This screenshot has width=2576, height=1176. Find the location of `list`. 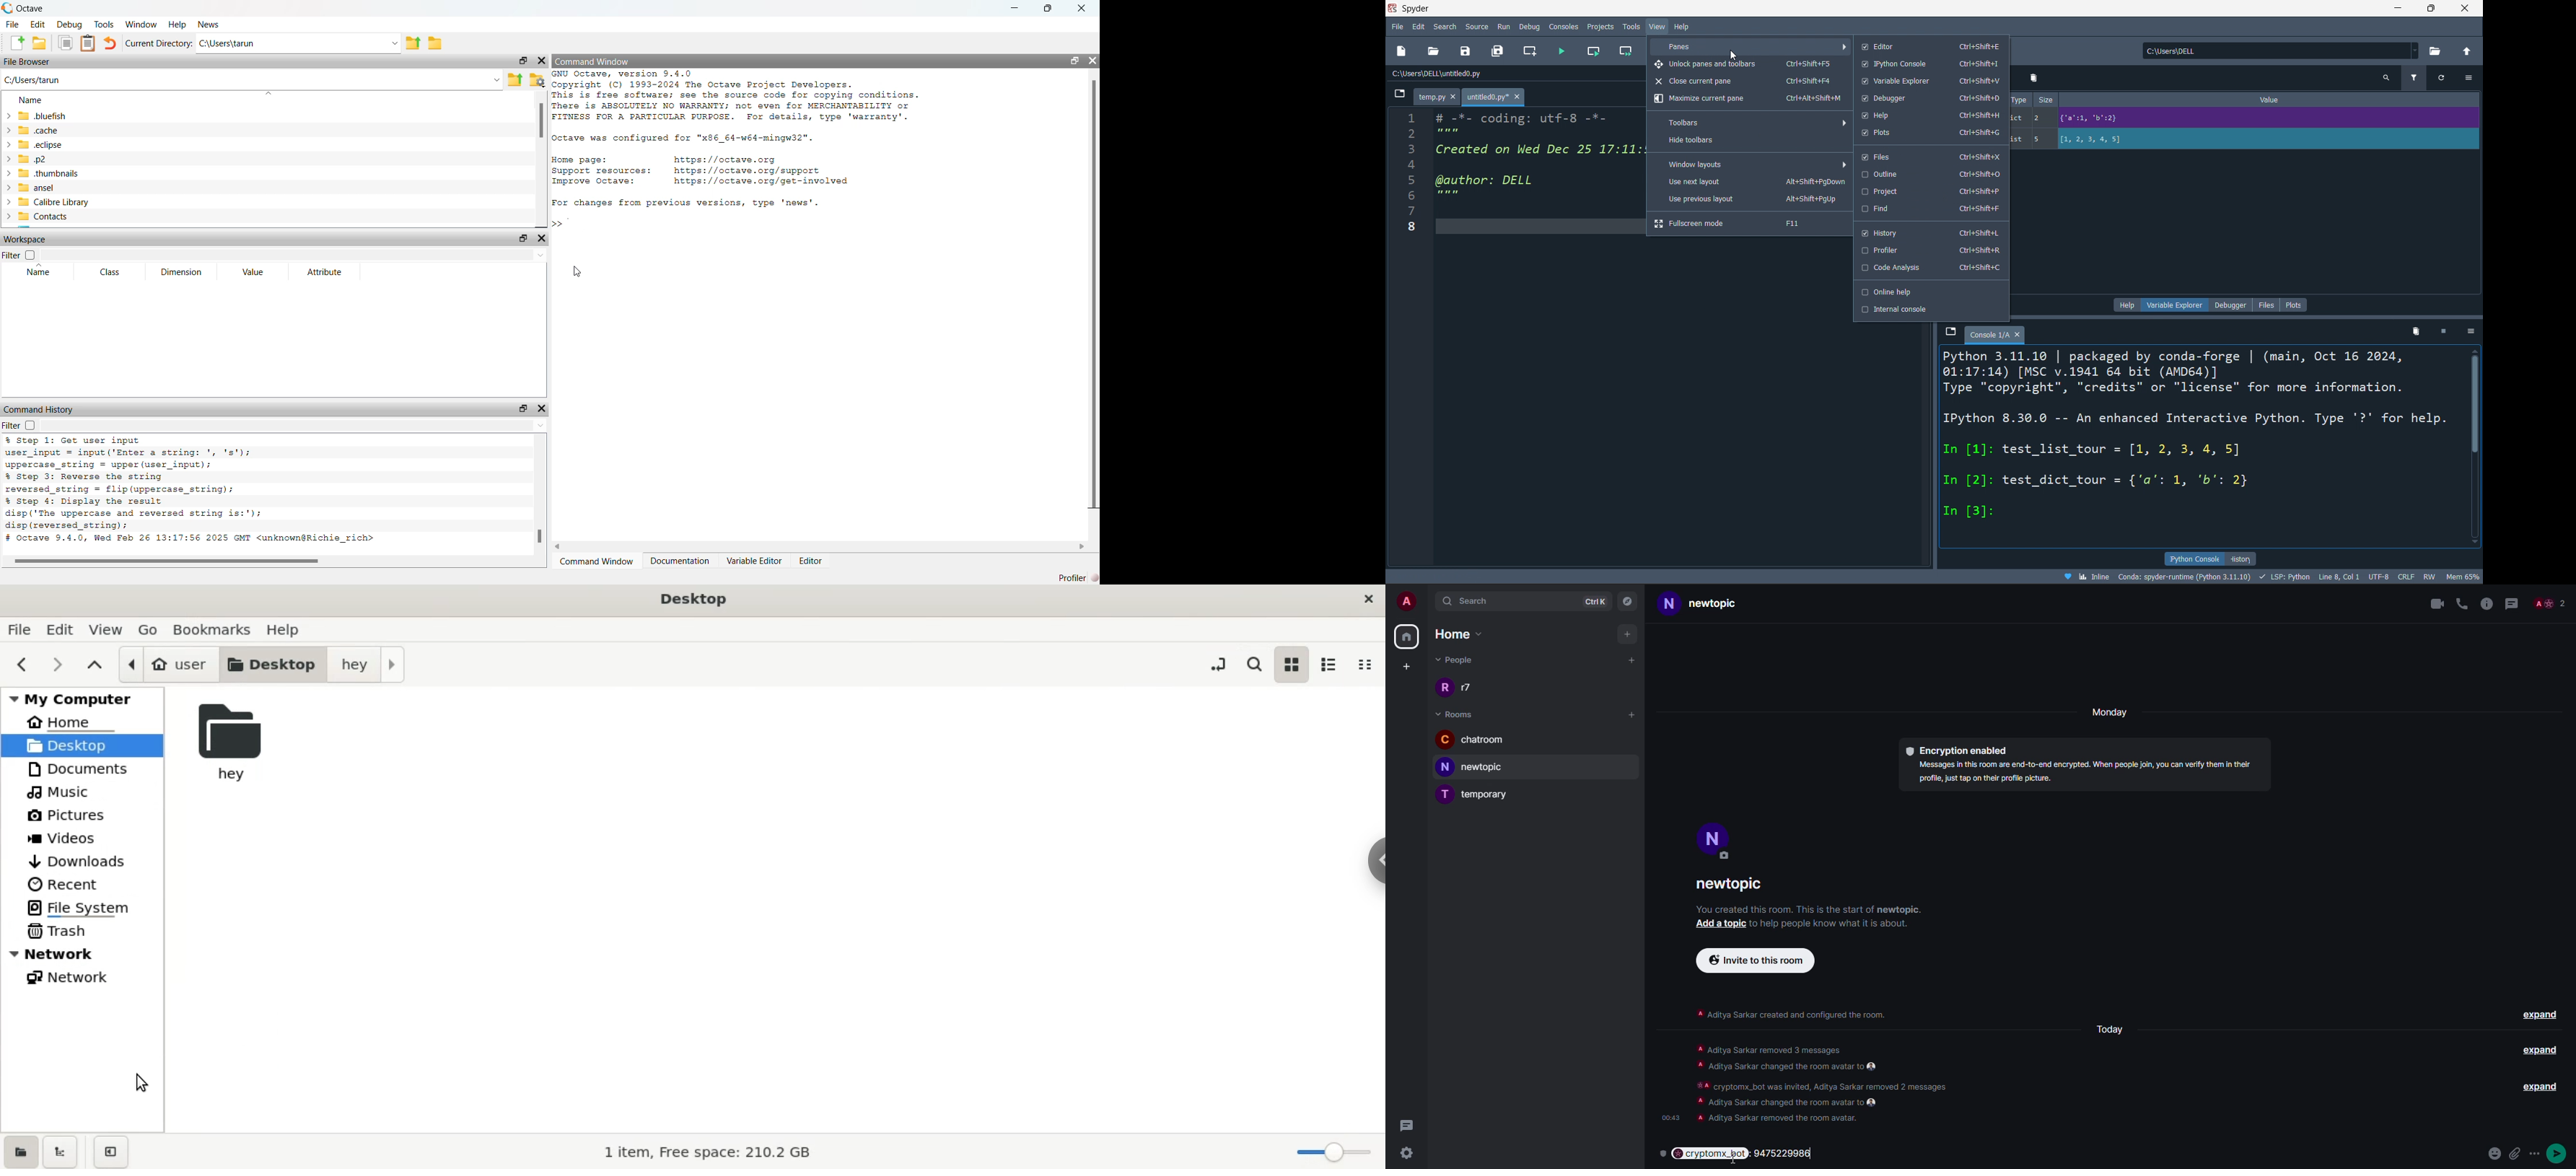

list is located at coordinates (2019, 139).